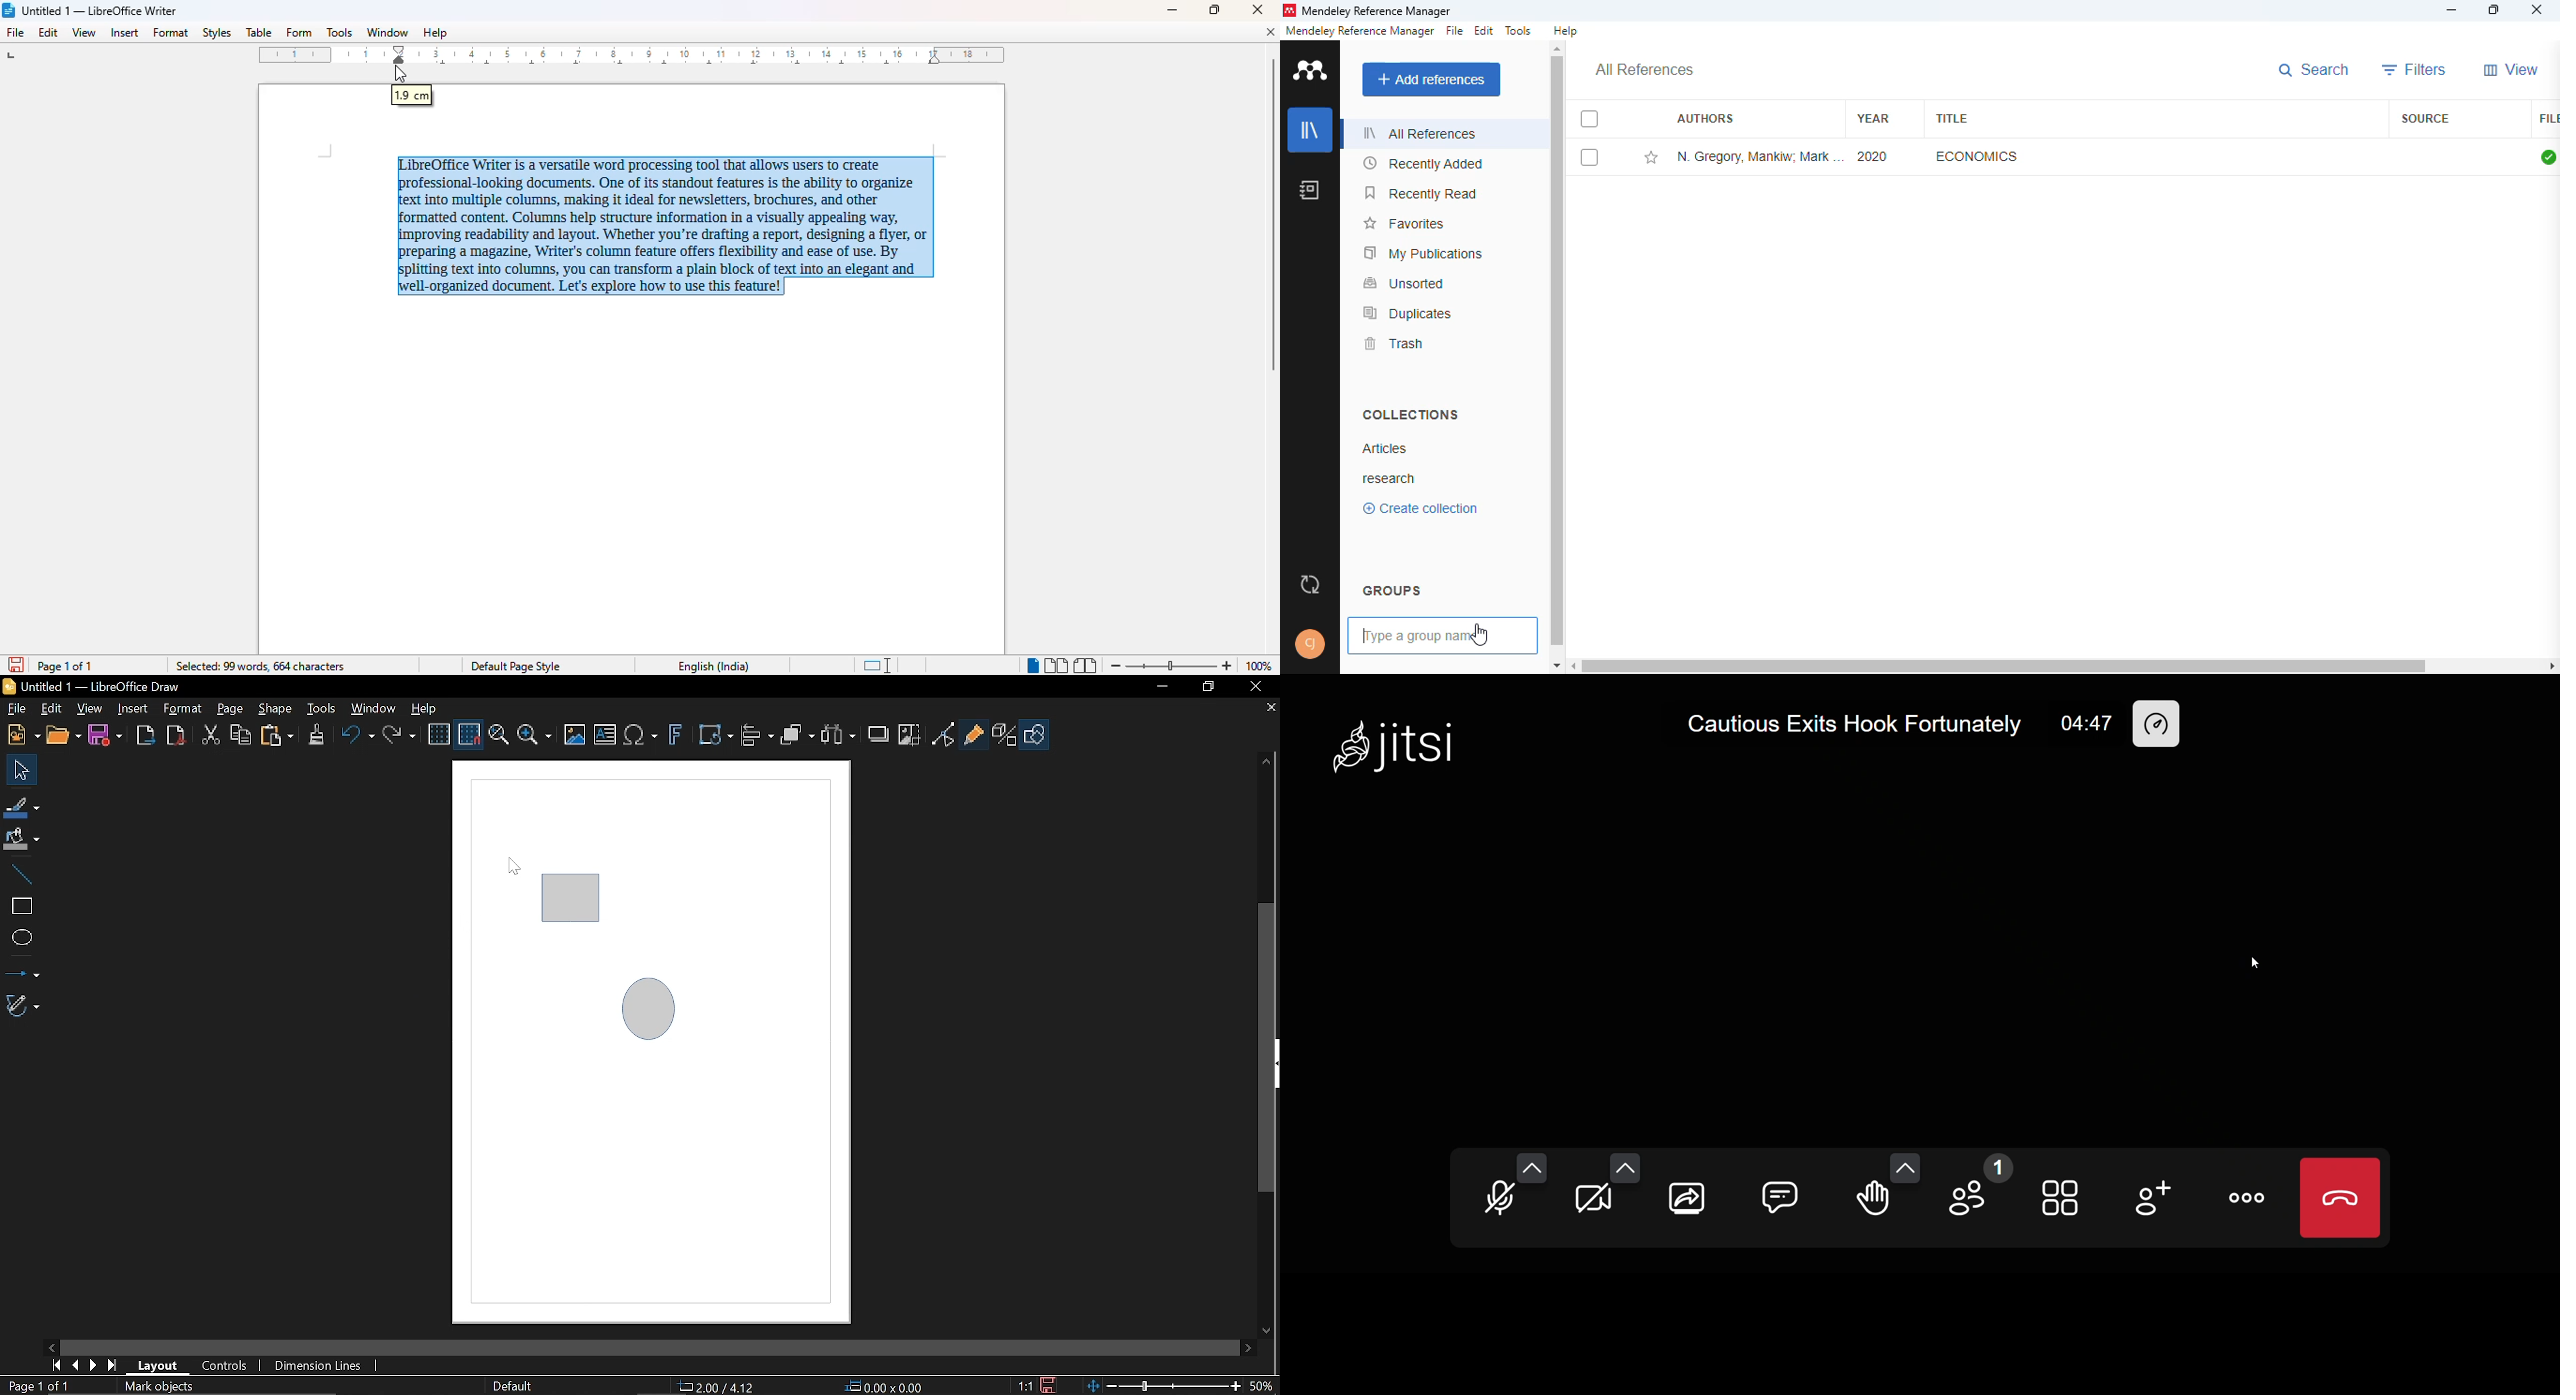 Image resolution: width=2576 pixels, height=1400 pixels. What do you see at coordinates (2314, 70) in the screenshot?
I see `search` at bounding box center [2314, 70].